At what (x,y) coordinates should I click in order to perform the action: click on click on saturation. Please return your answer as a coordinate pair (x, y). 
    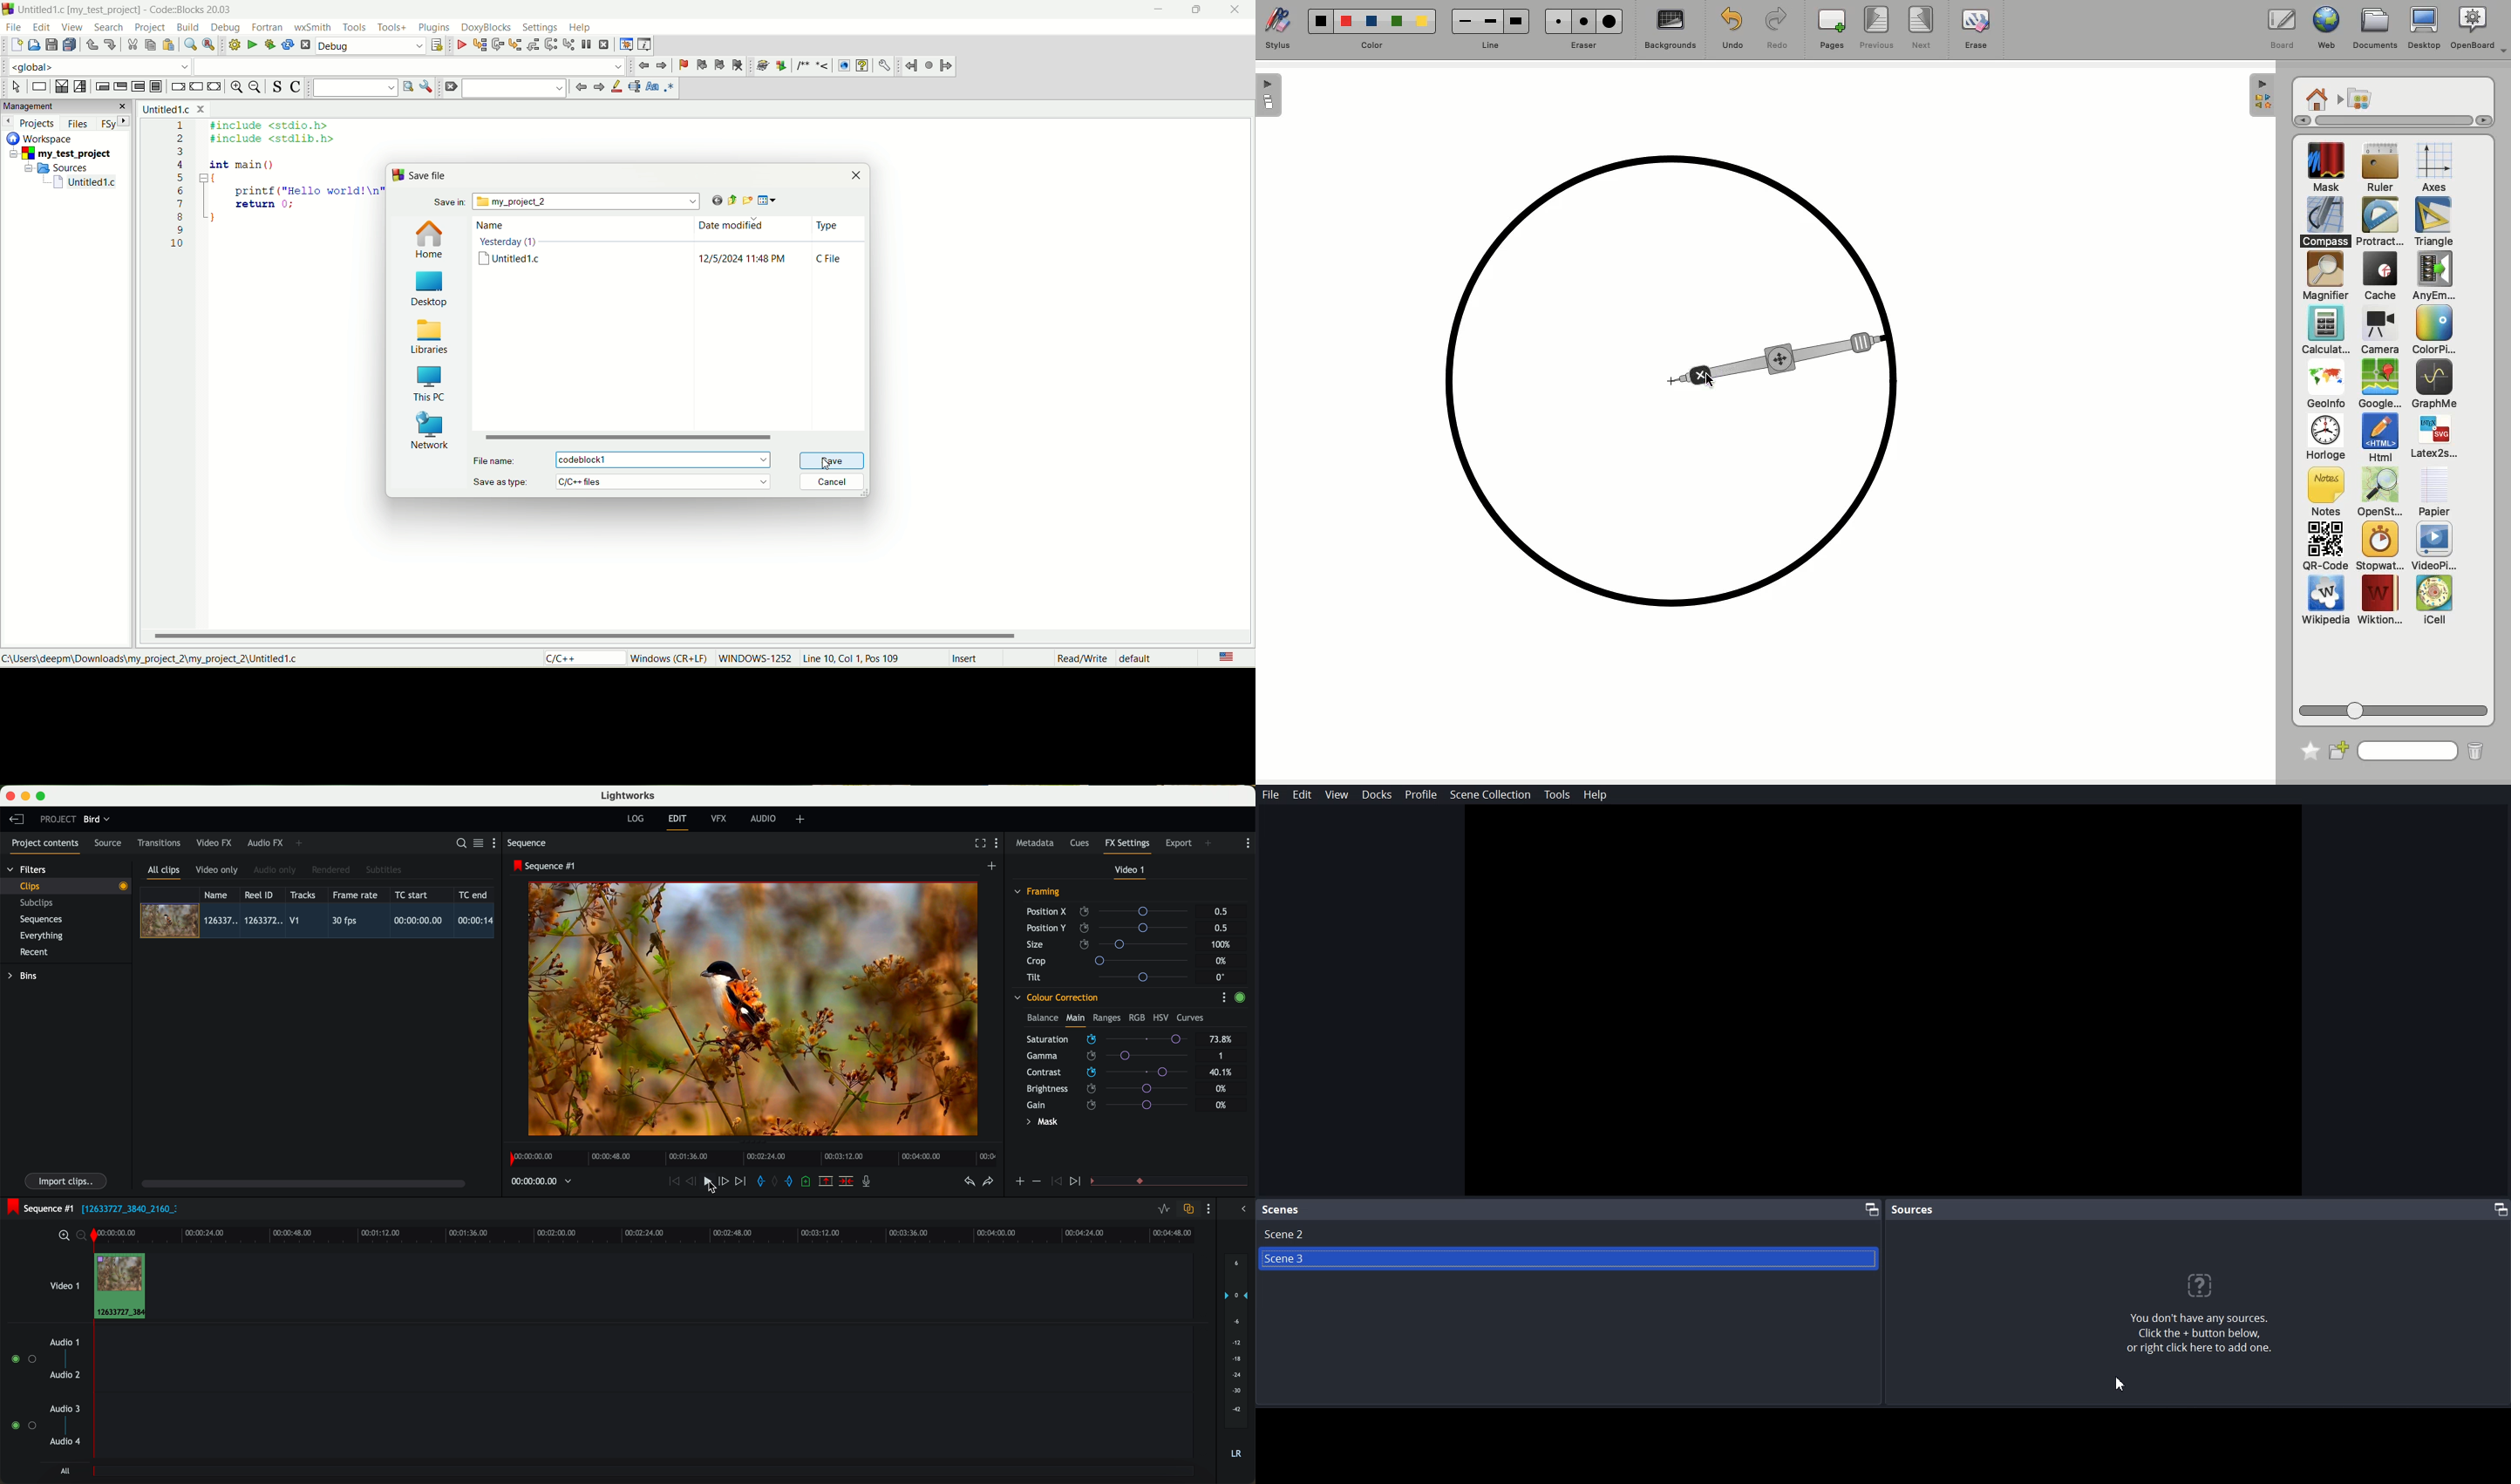
    Looking at the image, I should click on (1103, 1056).